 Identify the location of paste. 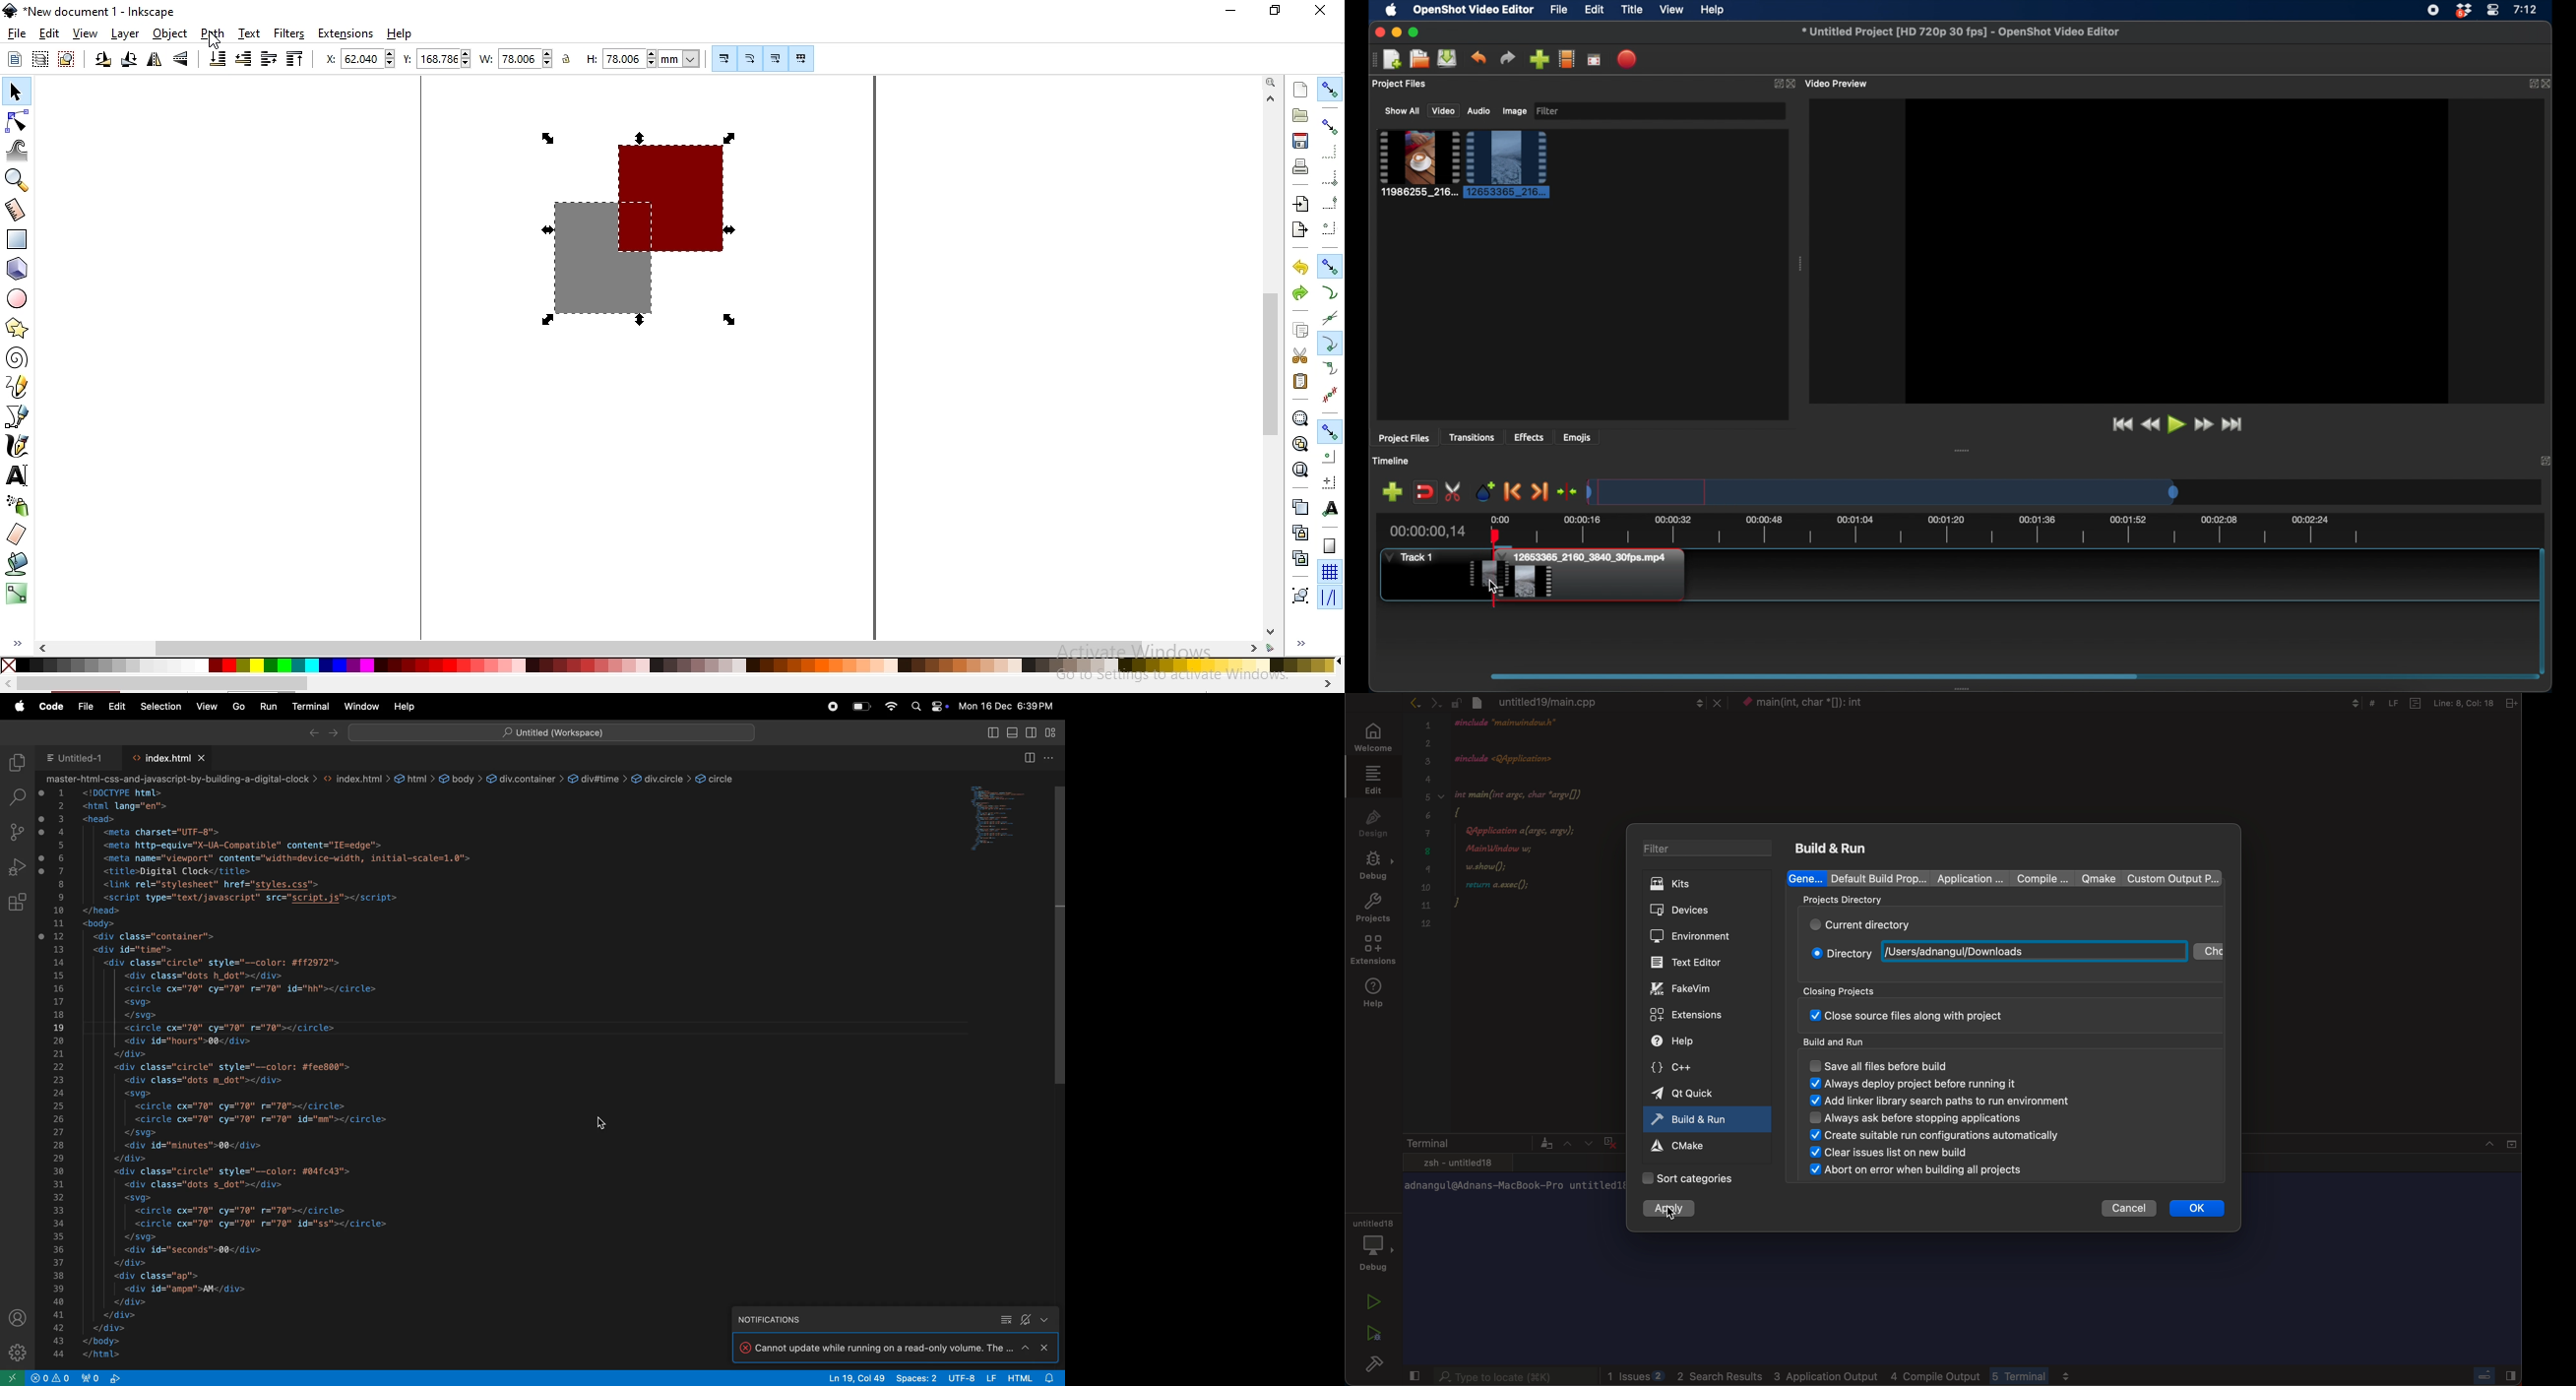
(1299, 381).